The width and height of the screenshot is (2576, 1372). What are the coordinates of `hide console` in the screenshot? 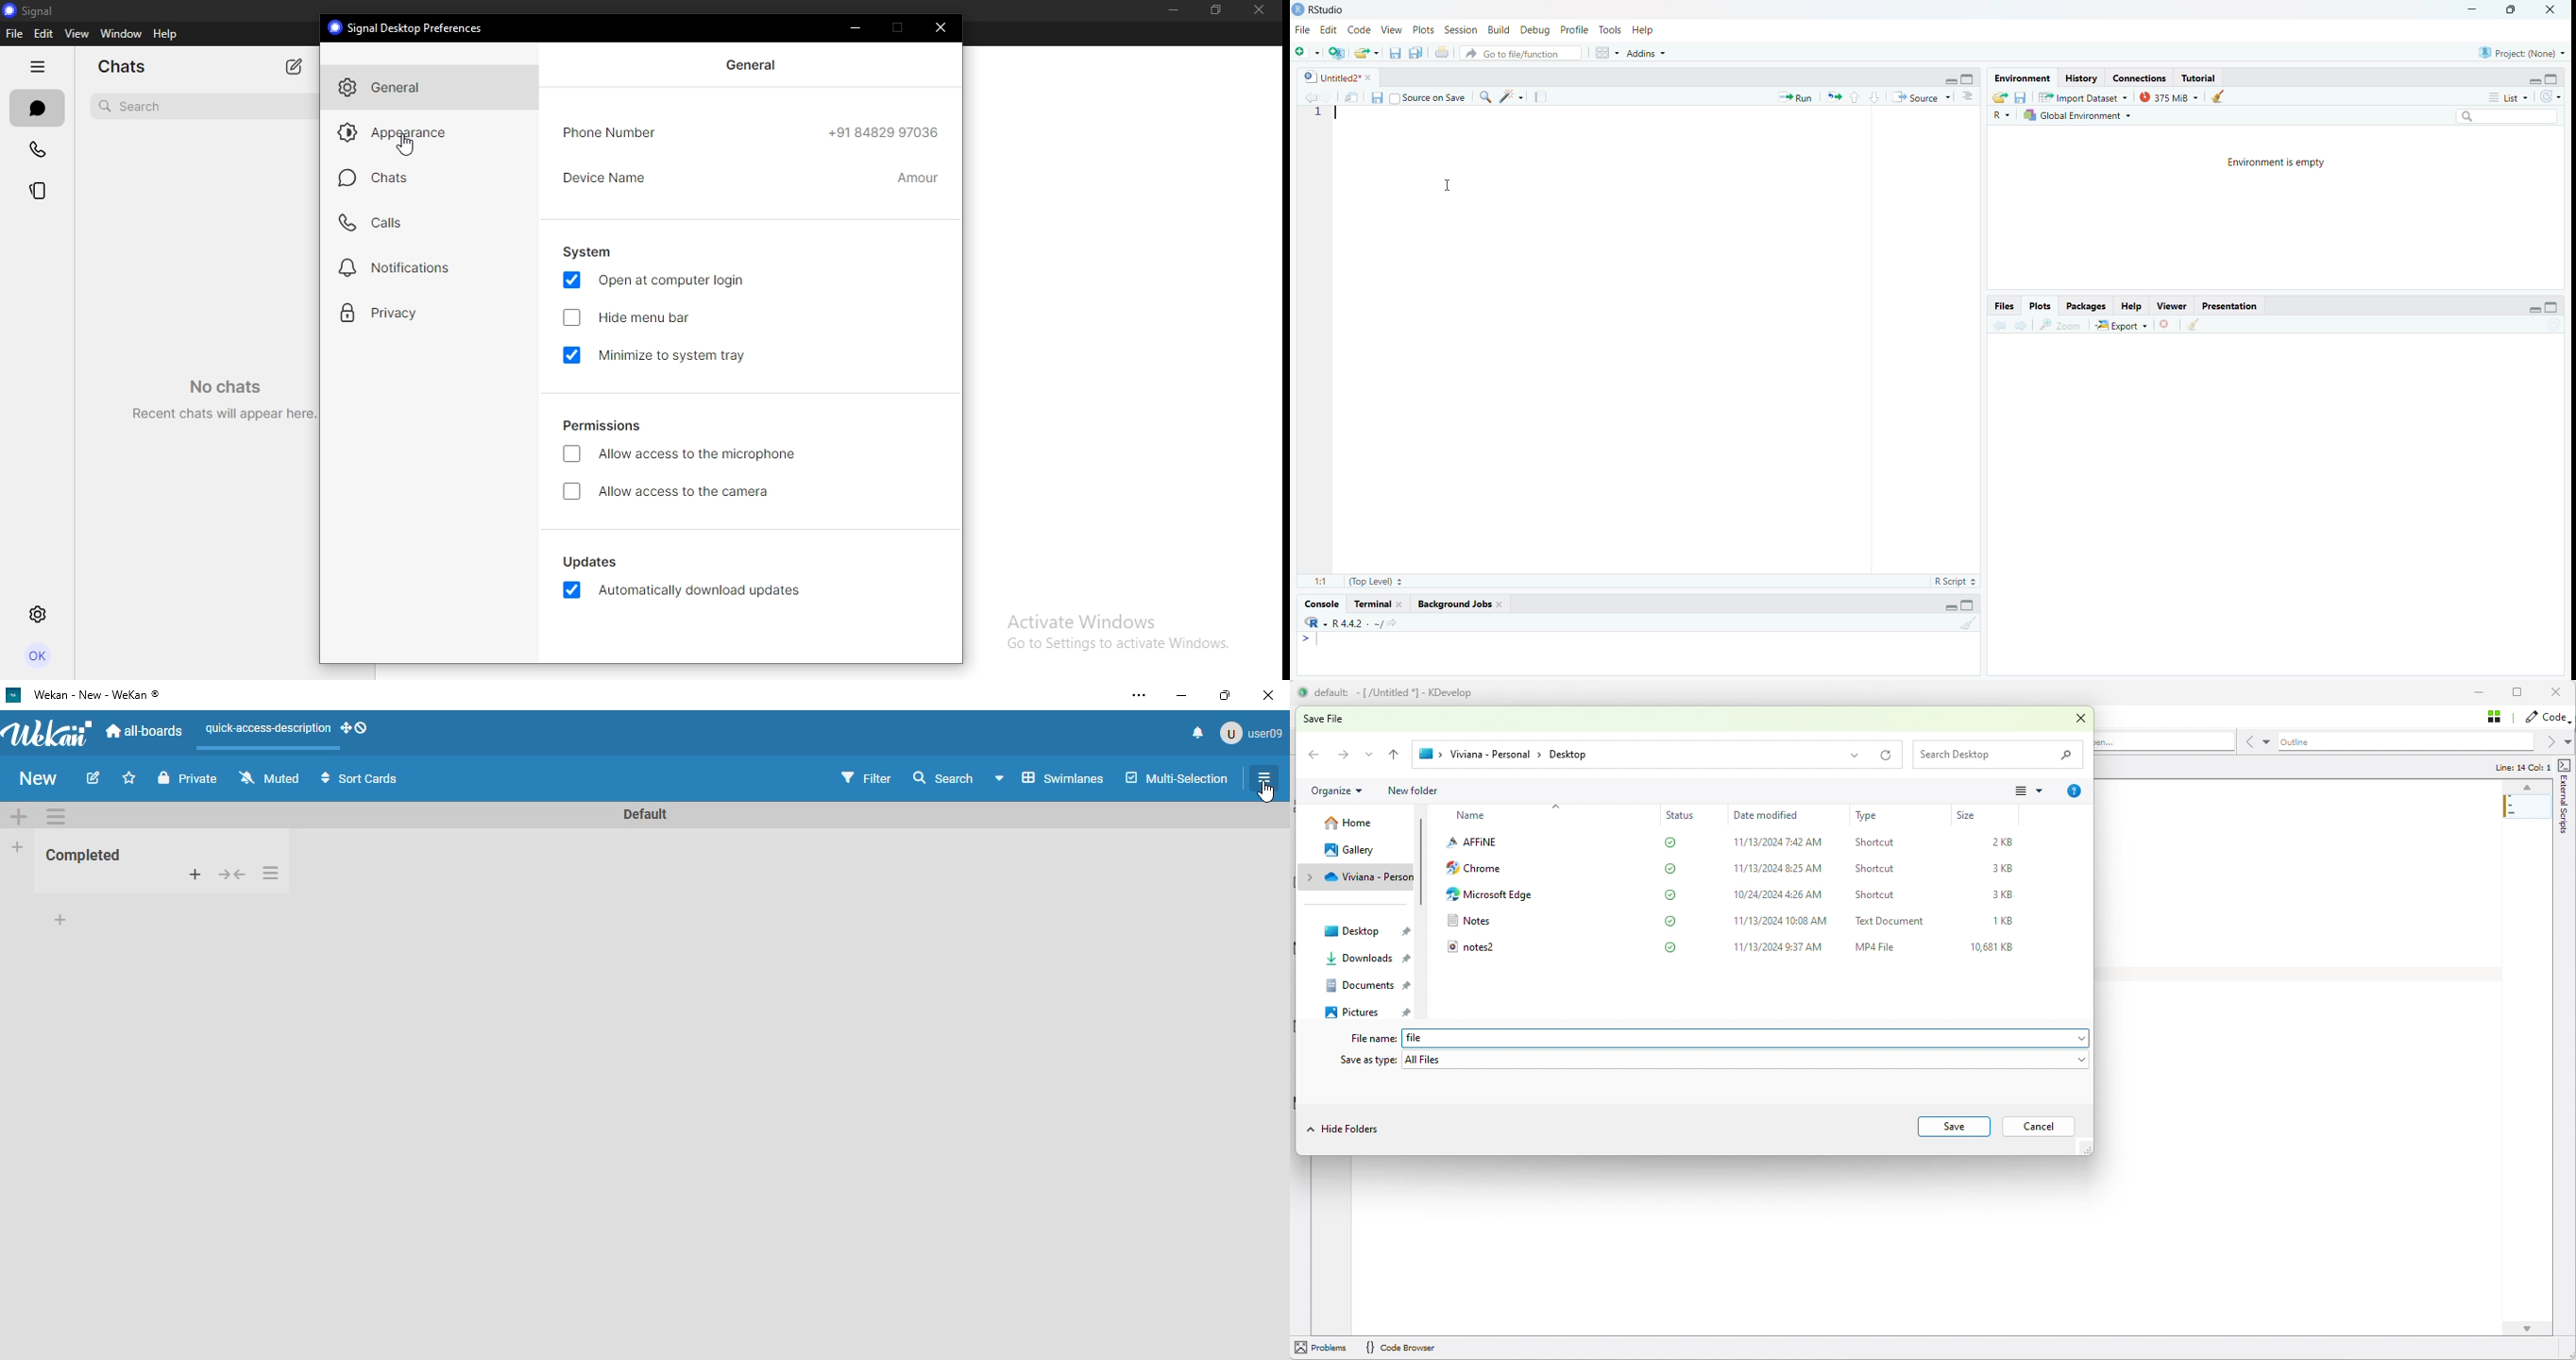 It's located at (2553, 77).